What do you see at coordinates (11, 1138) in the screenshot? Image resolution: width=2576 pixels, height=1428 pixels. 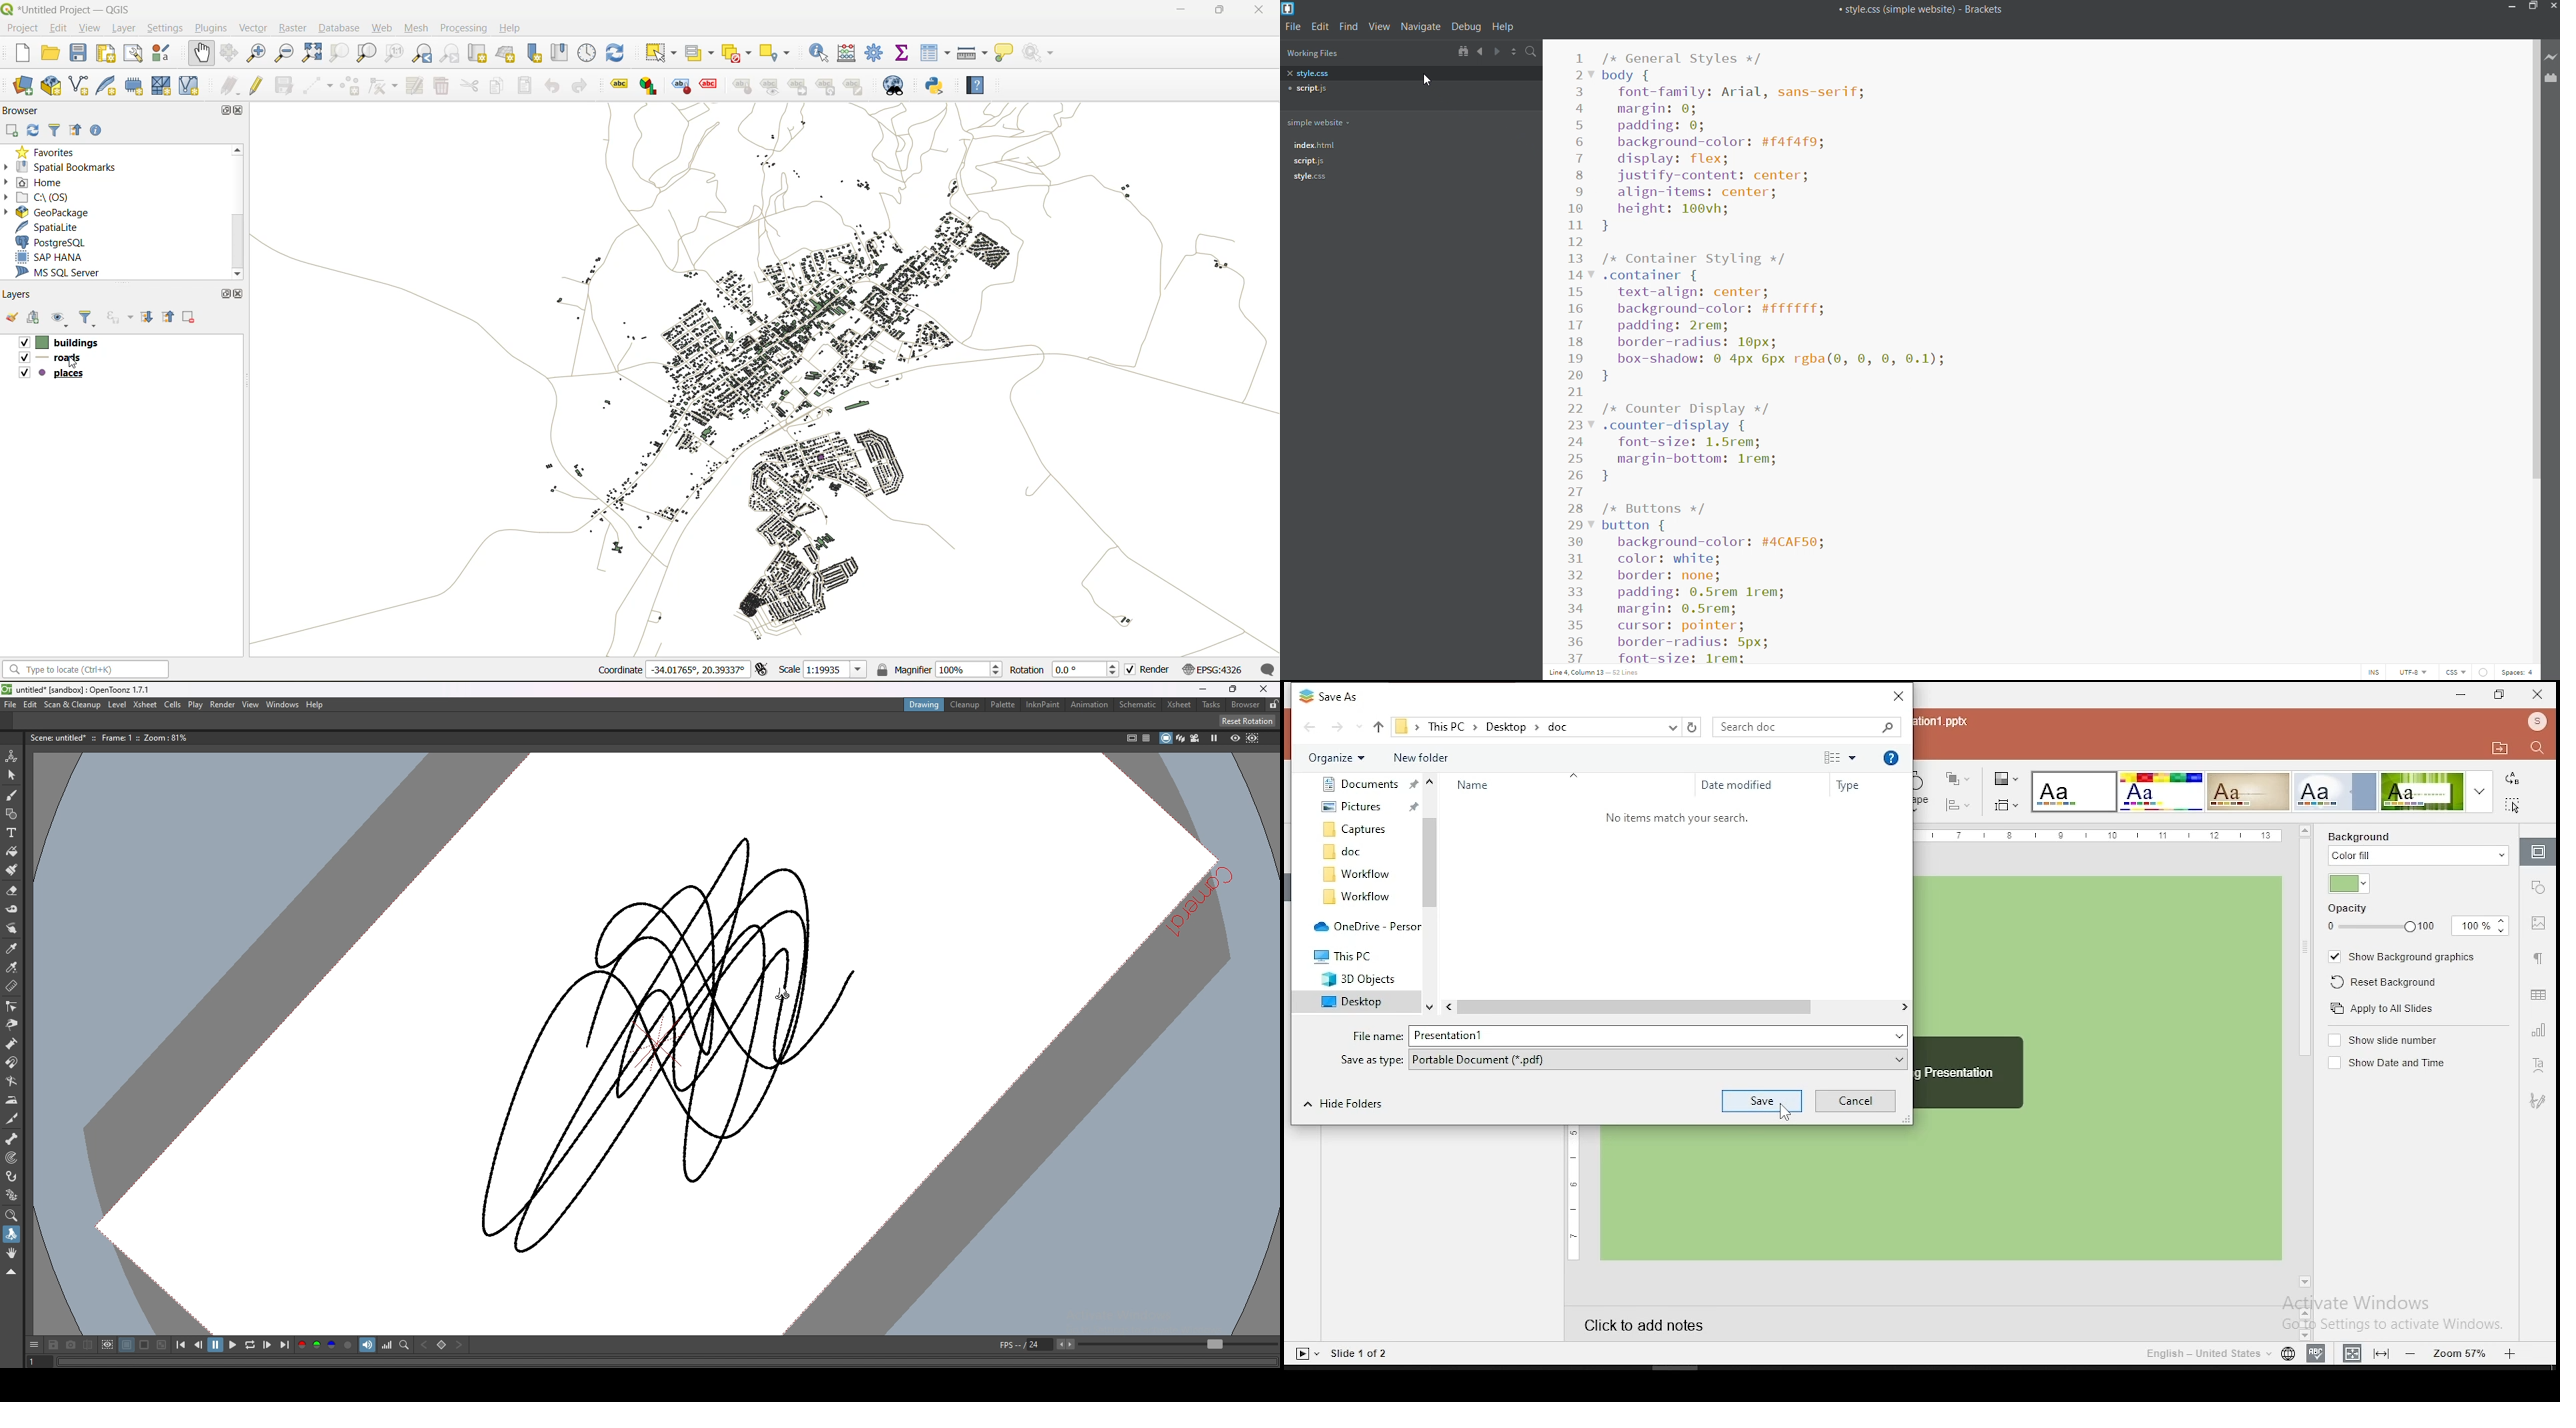 I see `skeleton` at bounding box center [11, 1138].